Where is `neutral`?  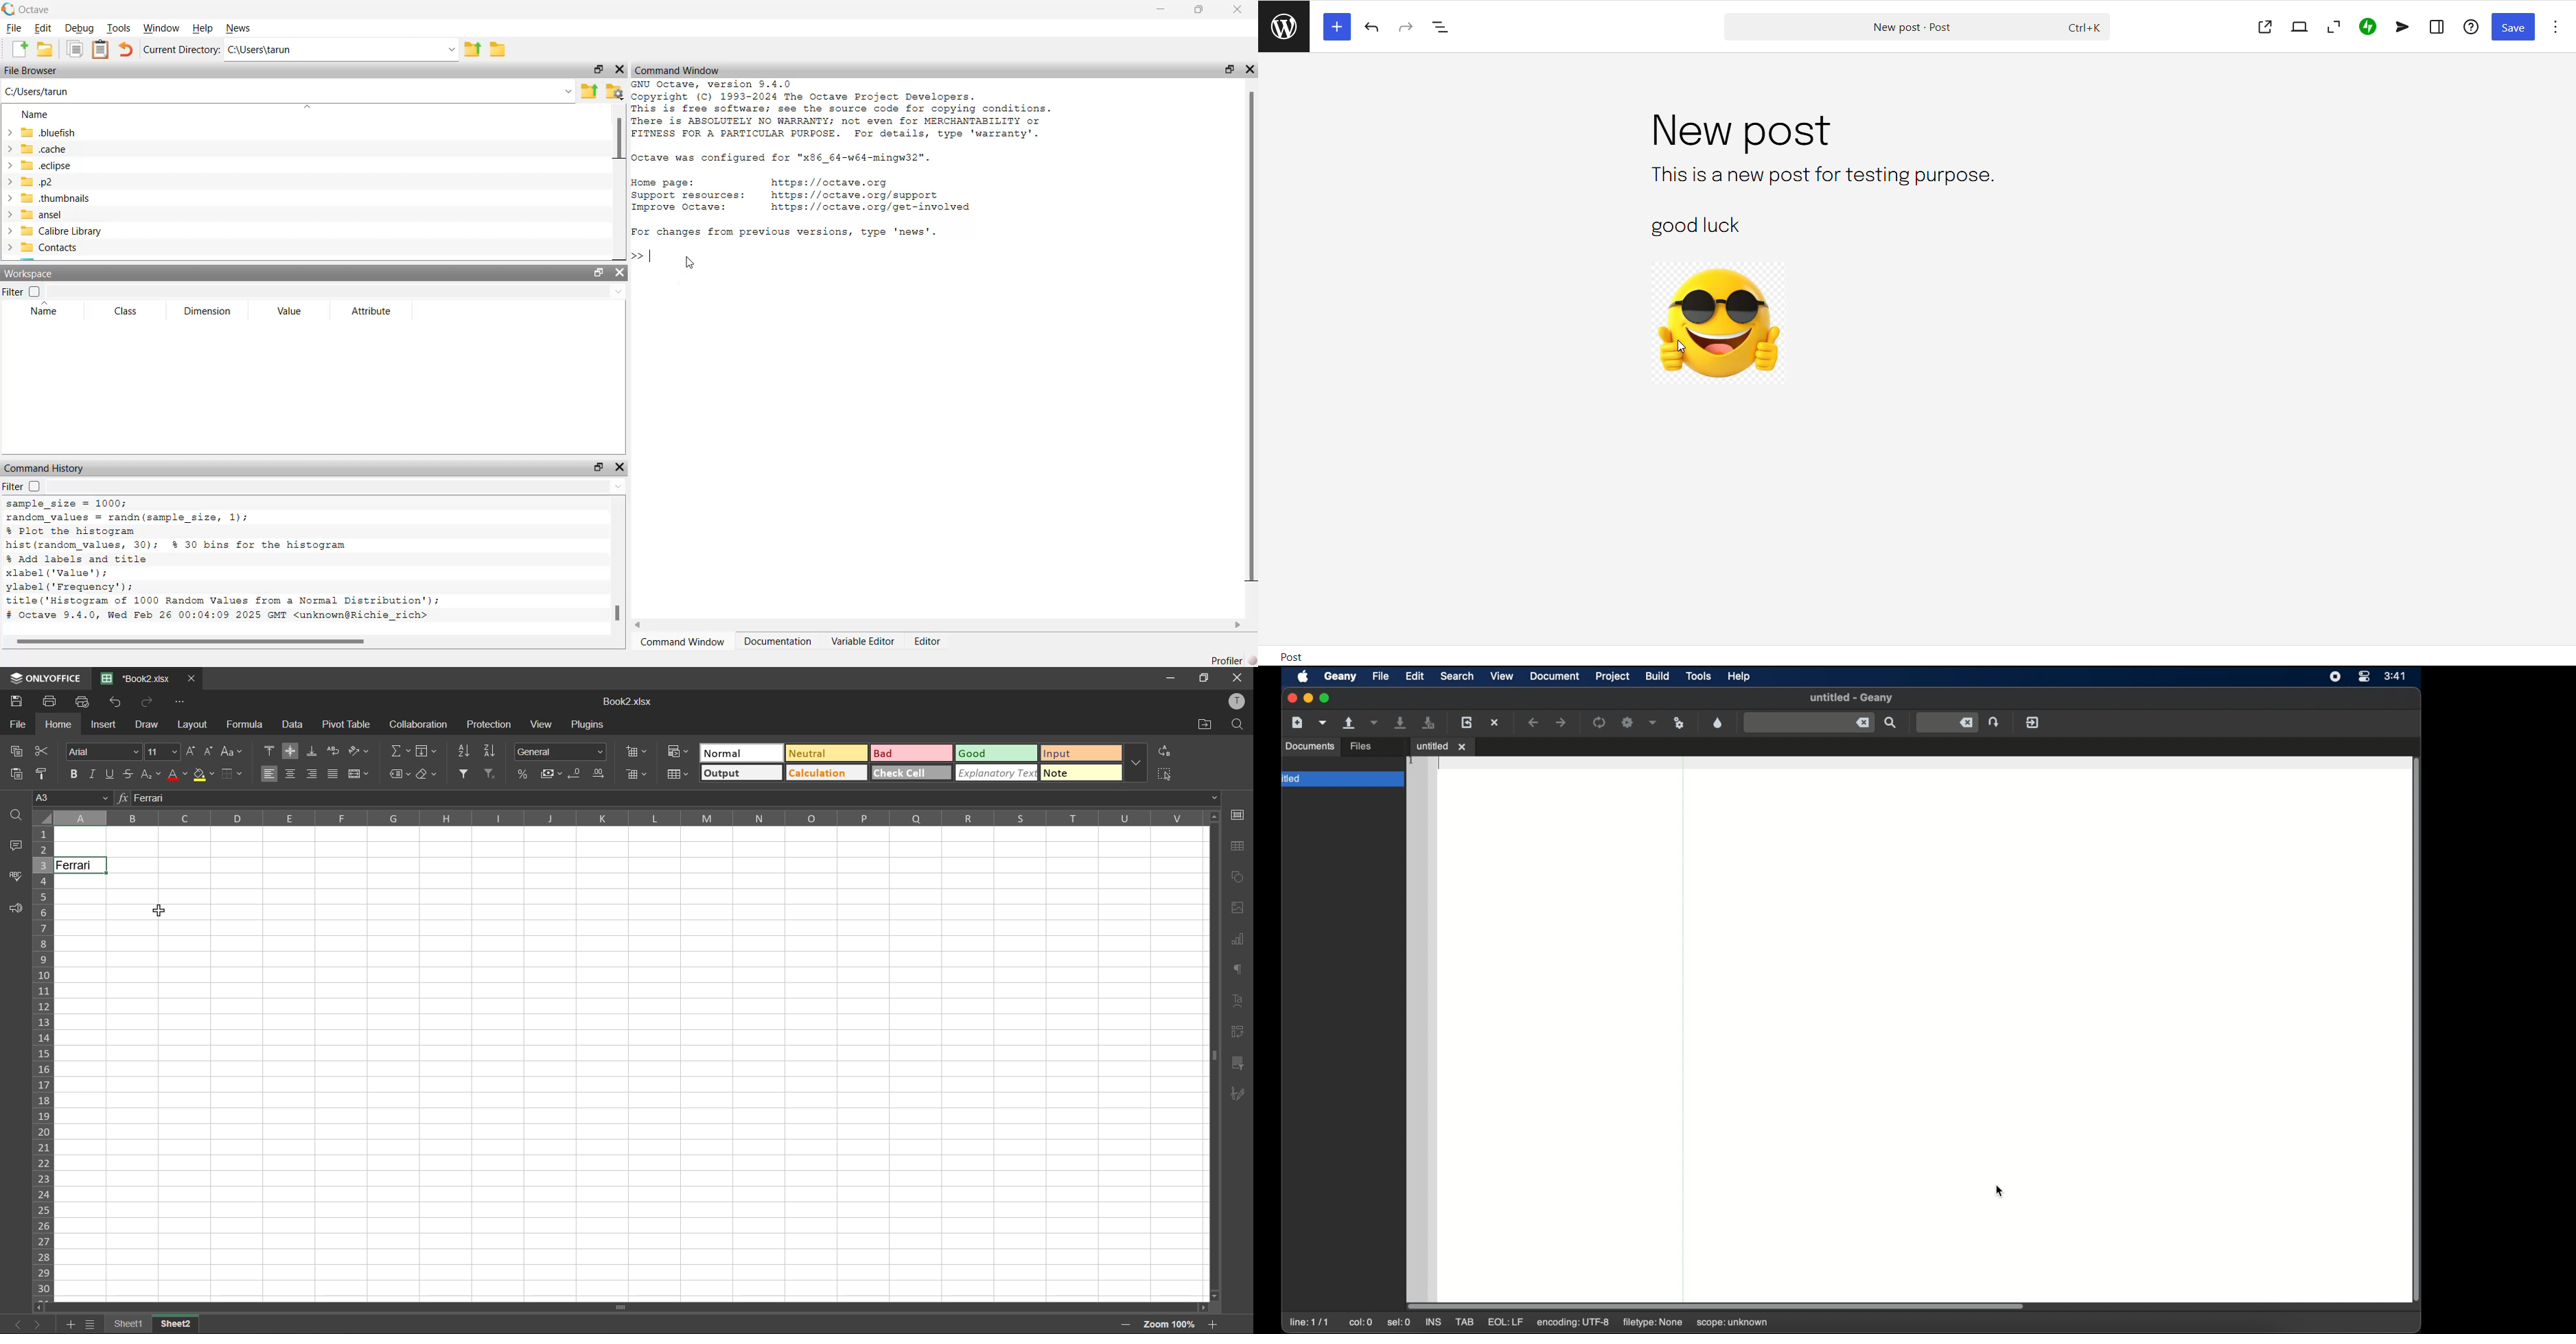
neutral is located at coordinates (826, 752).